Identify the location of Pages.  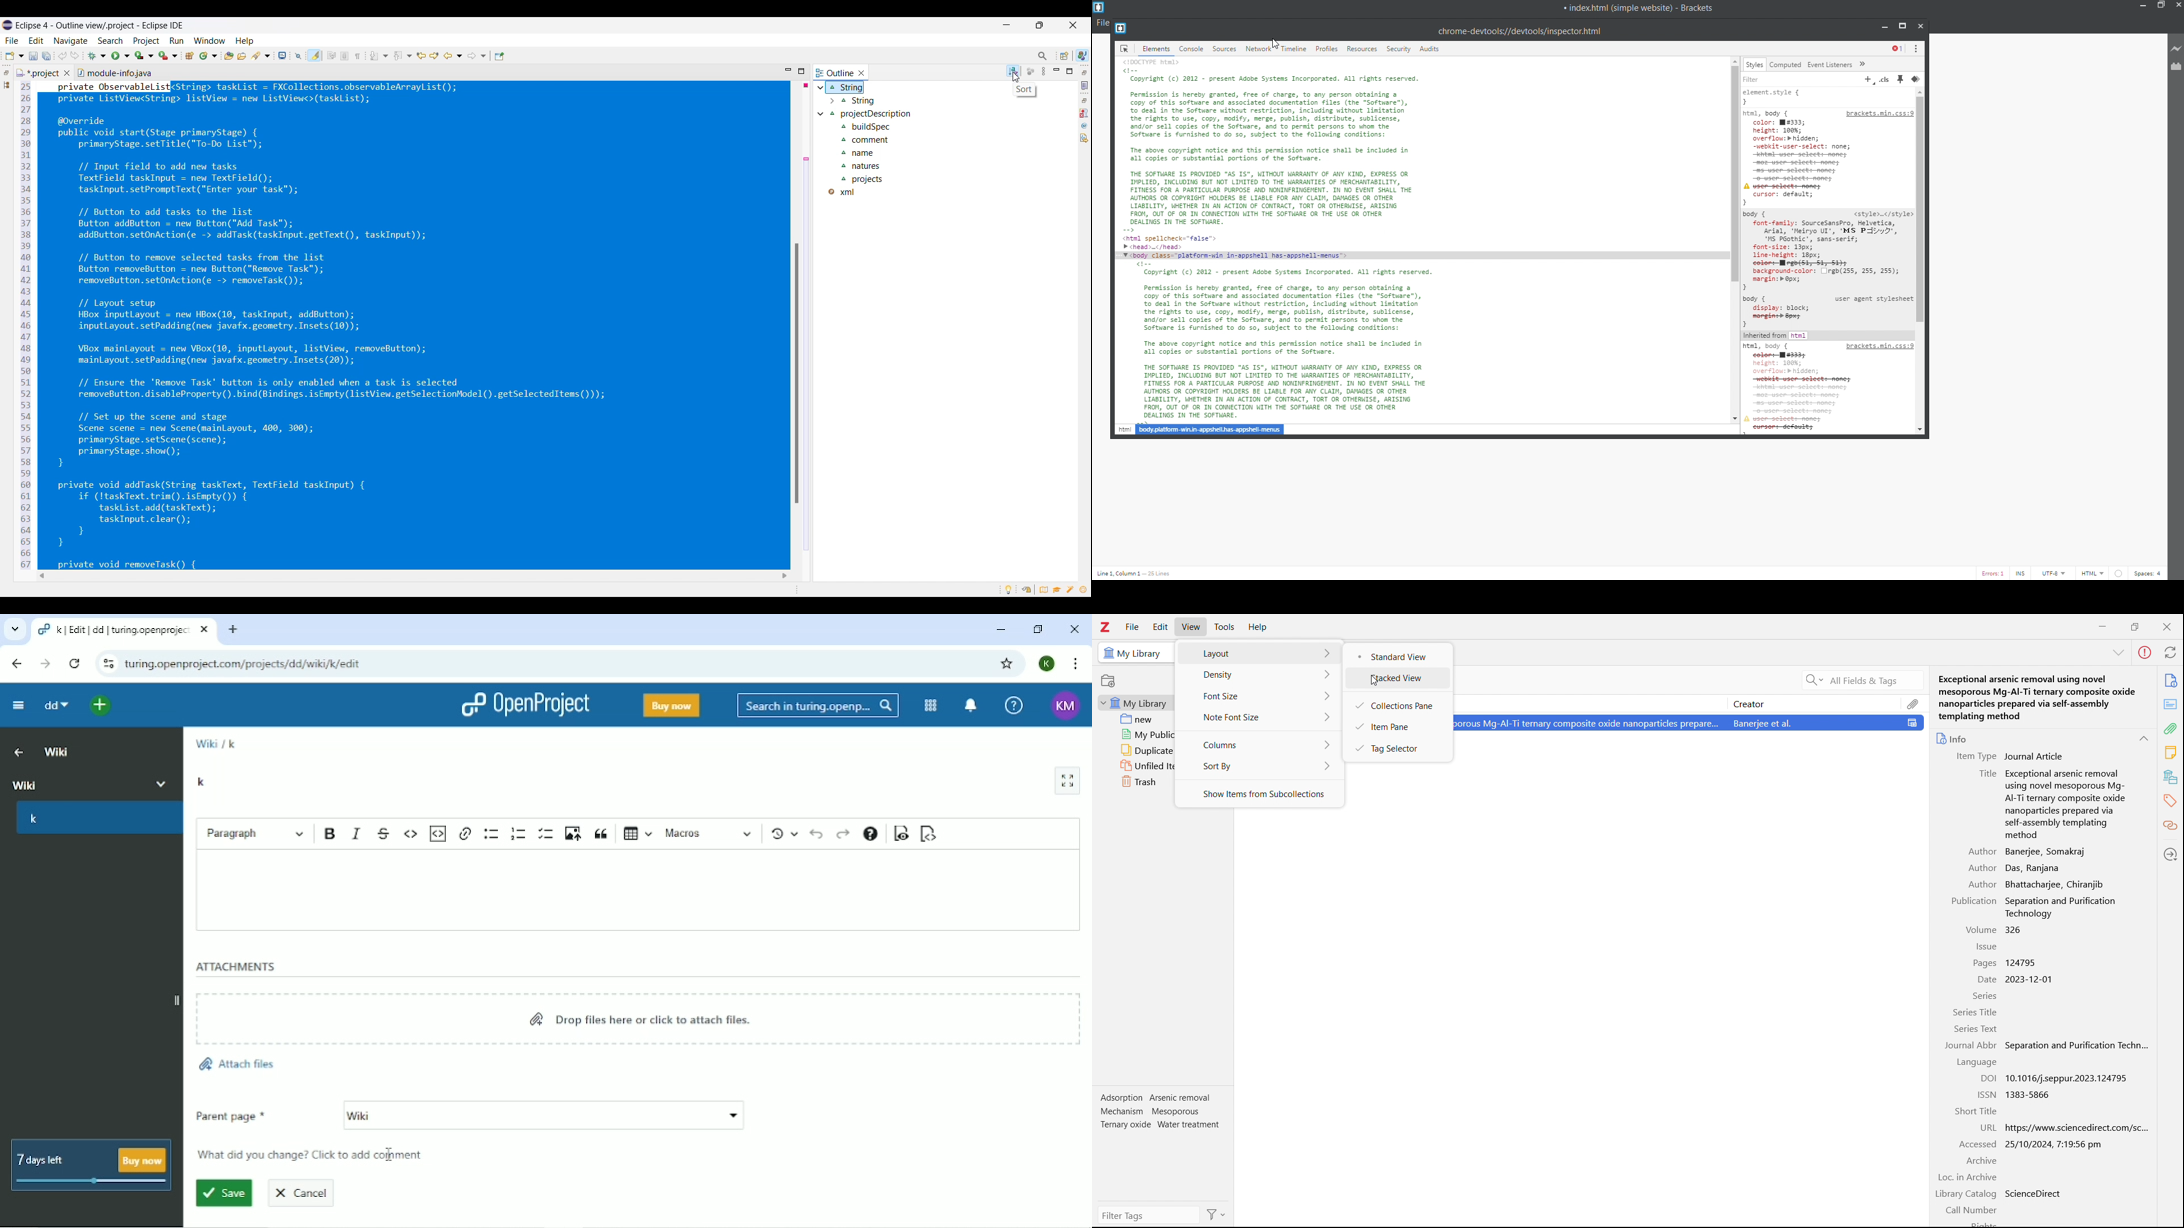
(1985, 963).